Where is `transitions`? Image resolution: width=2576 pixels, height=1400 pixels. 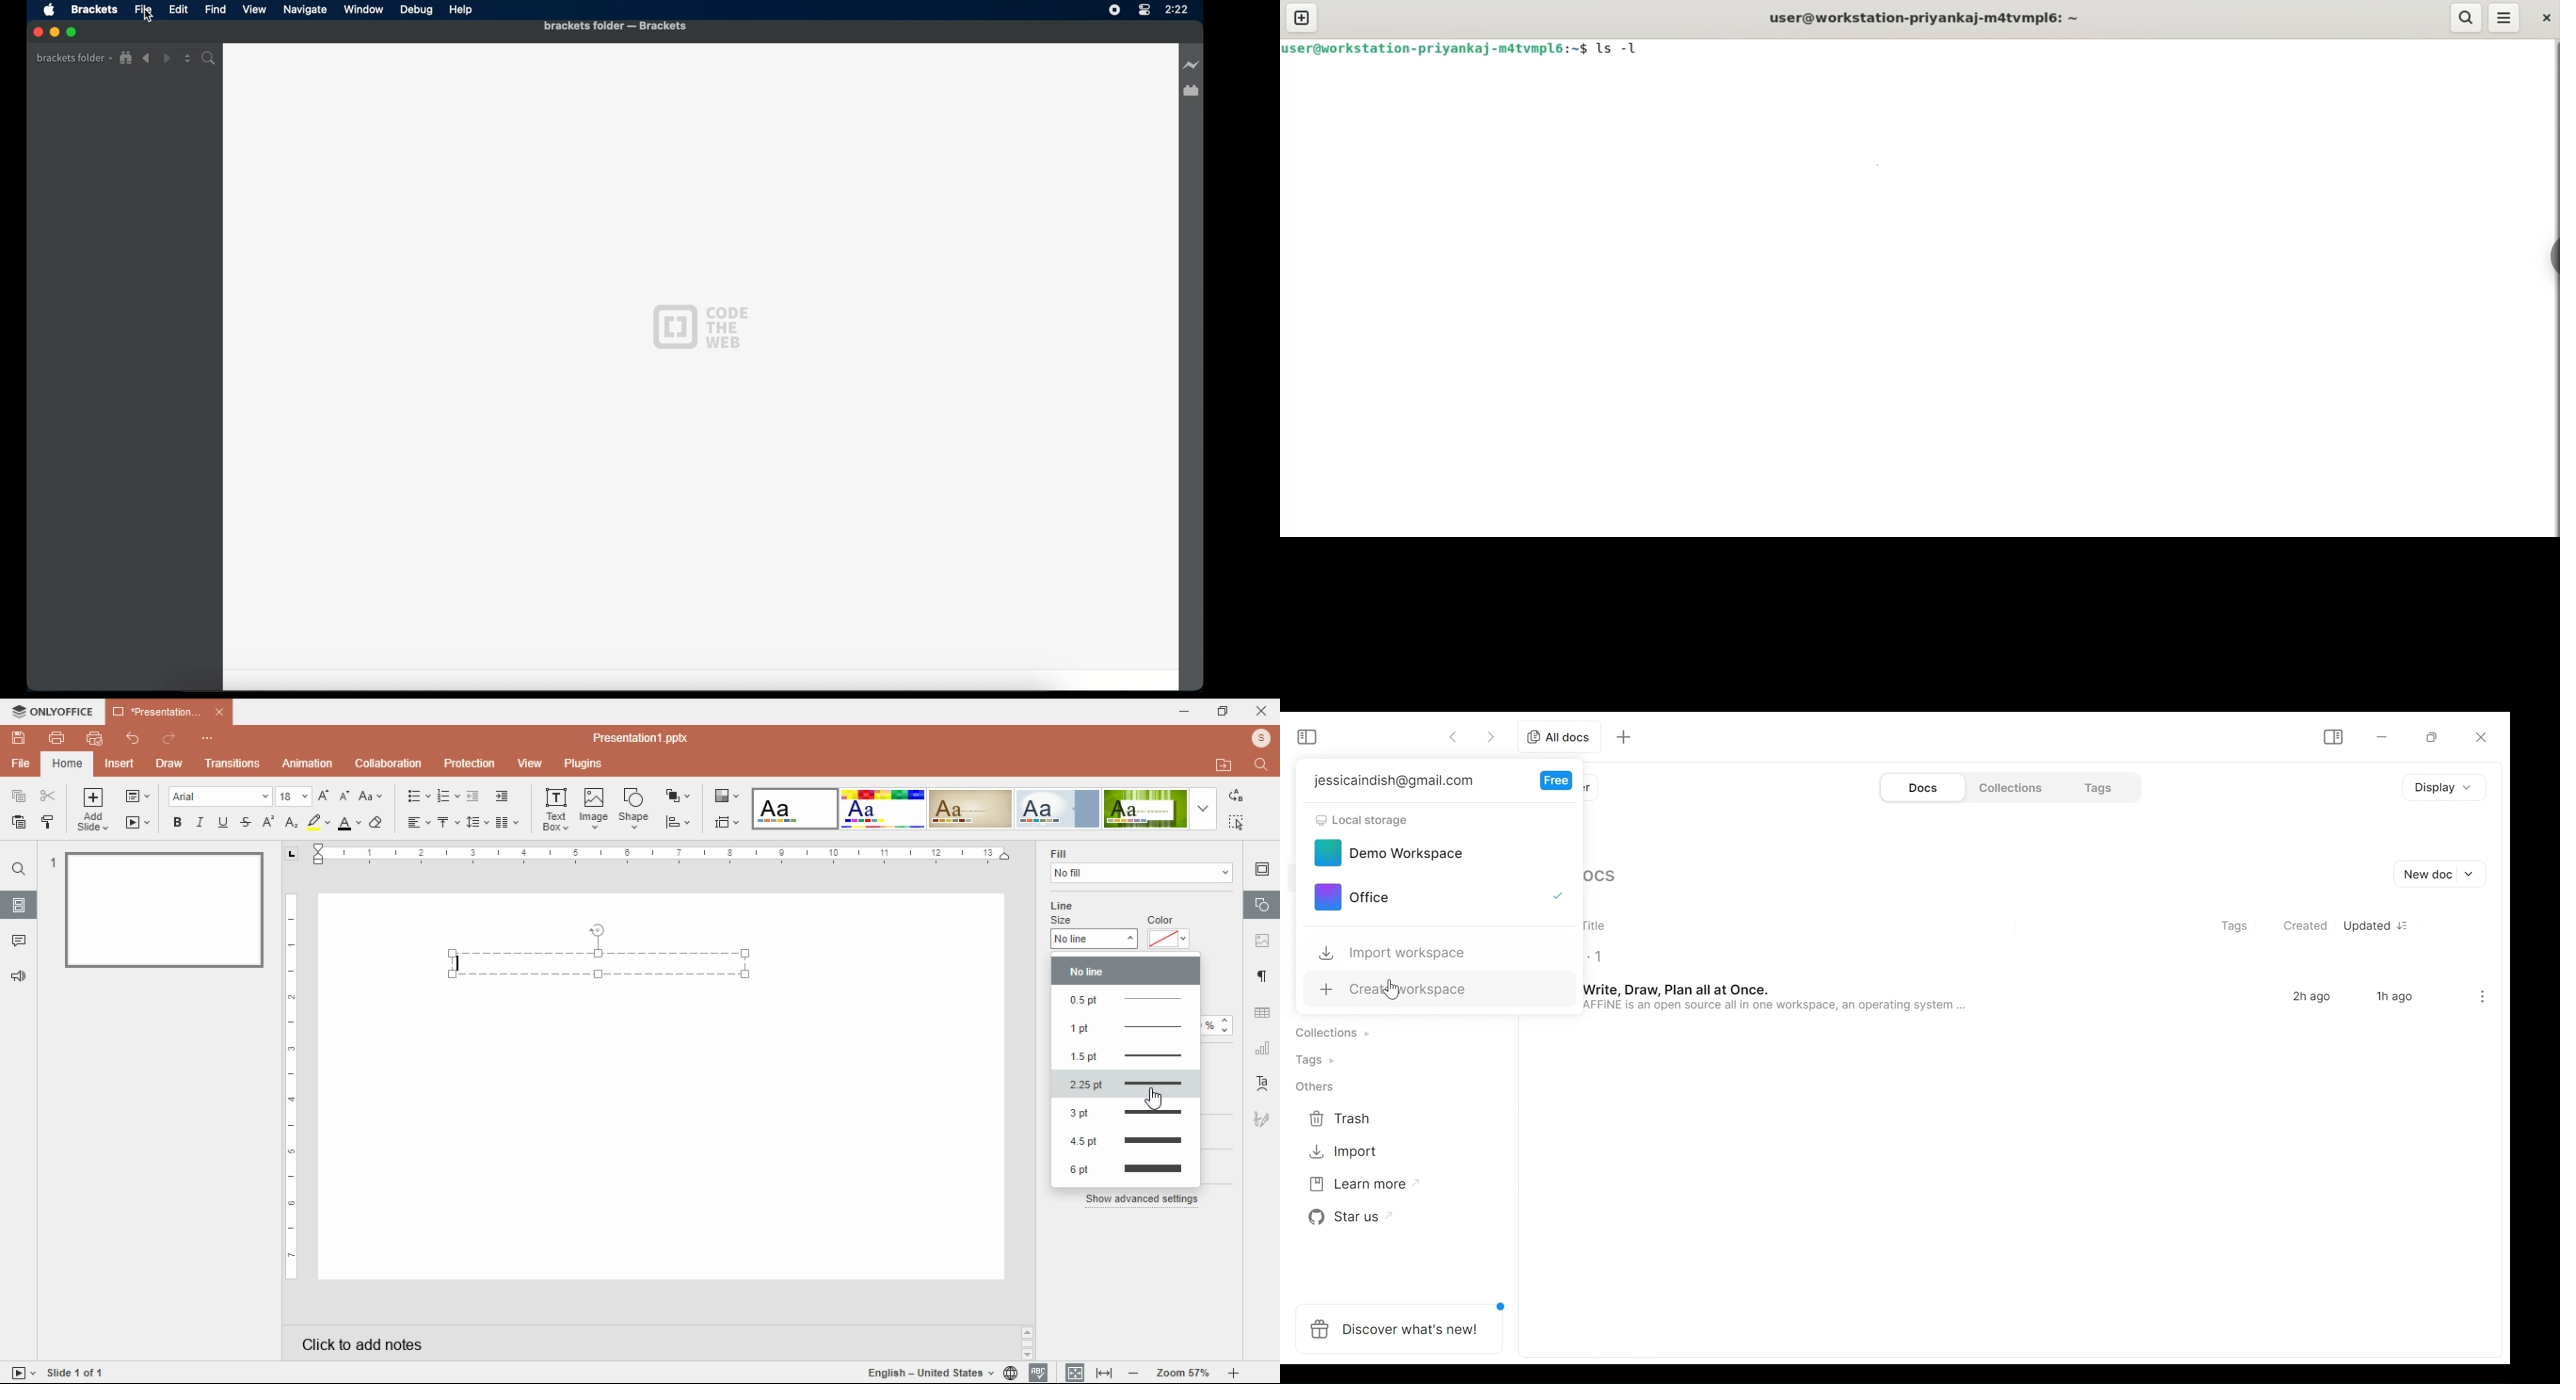 transitions is located at coordinates (233, 765).